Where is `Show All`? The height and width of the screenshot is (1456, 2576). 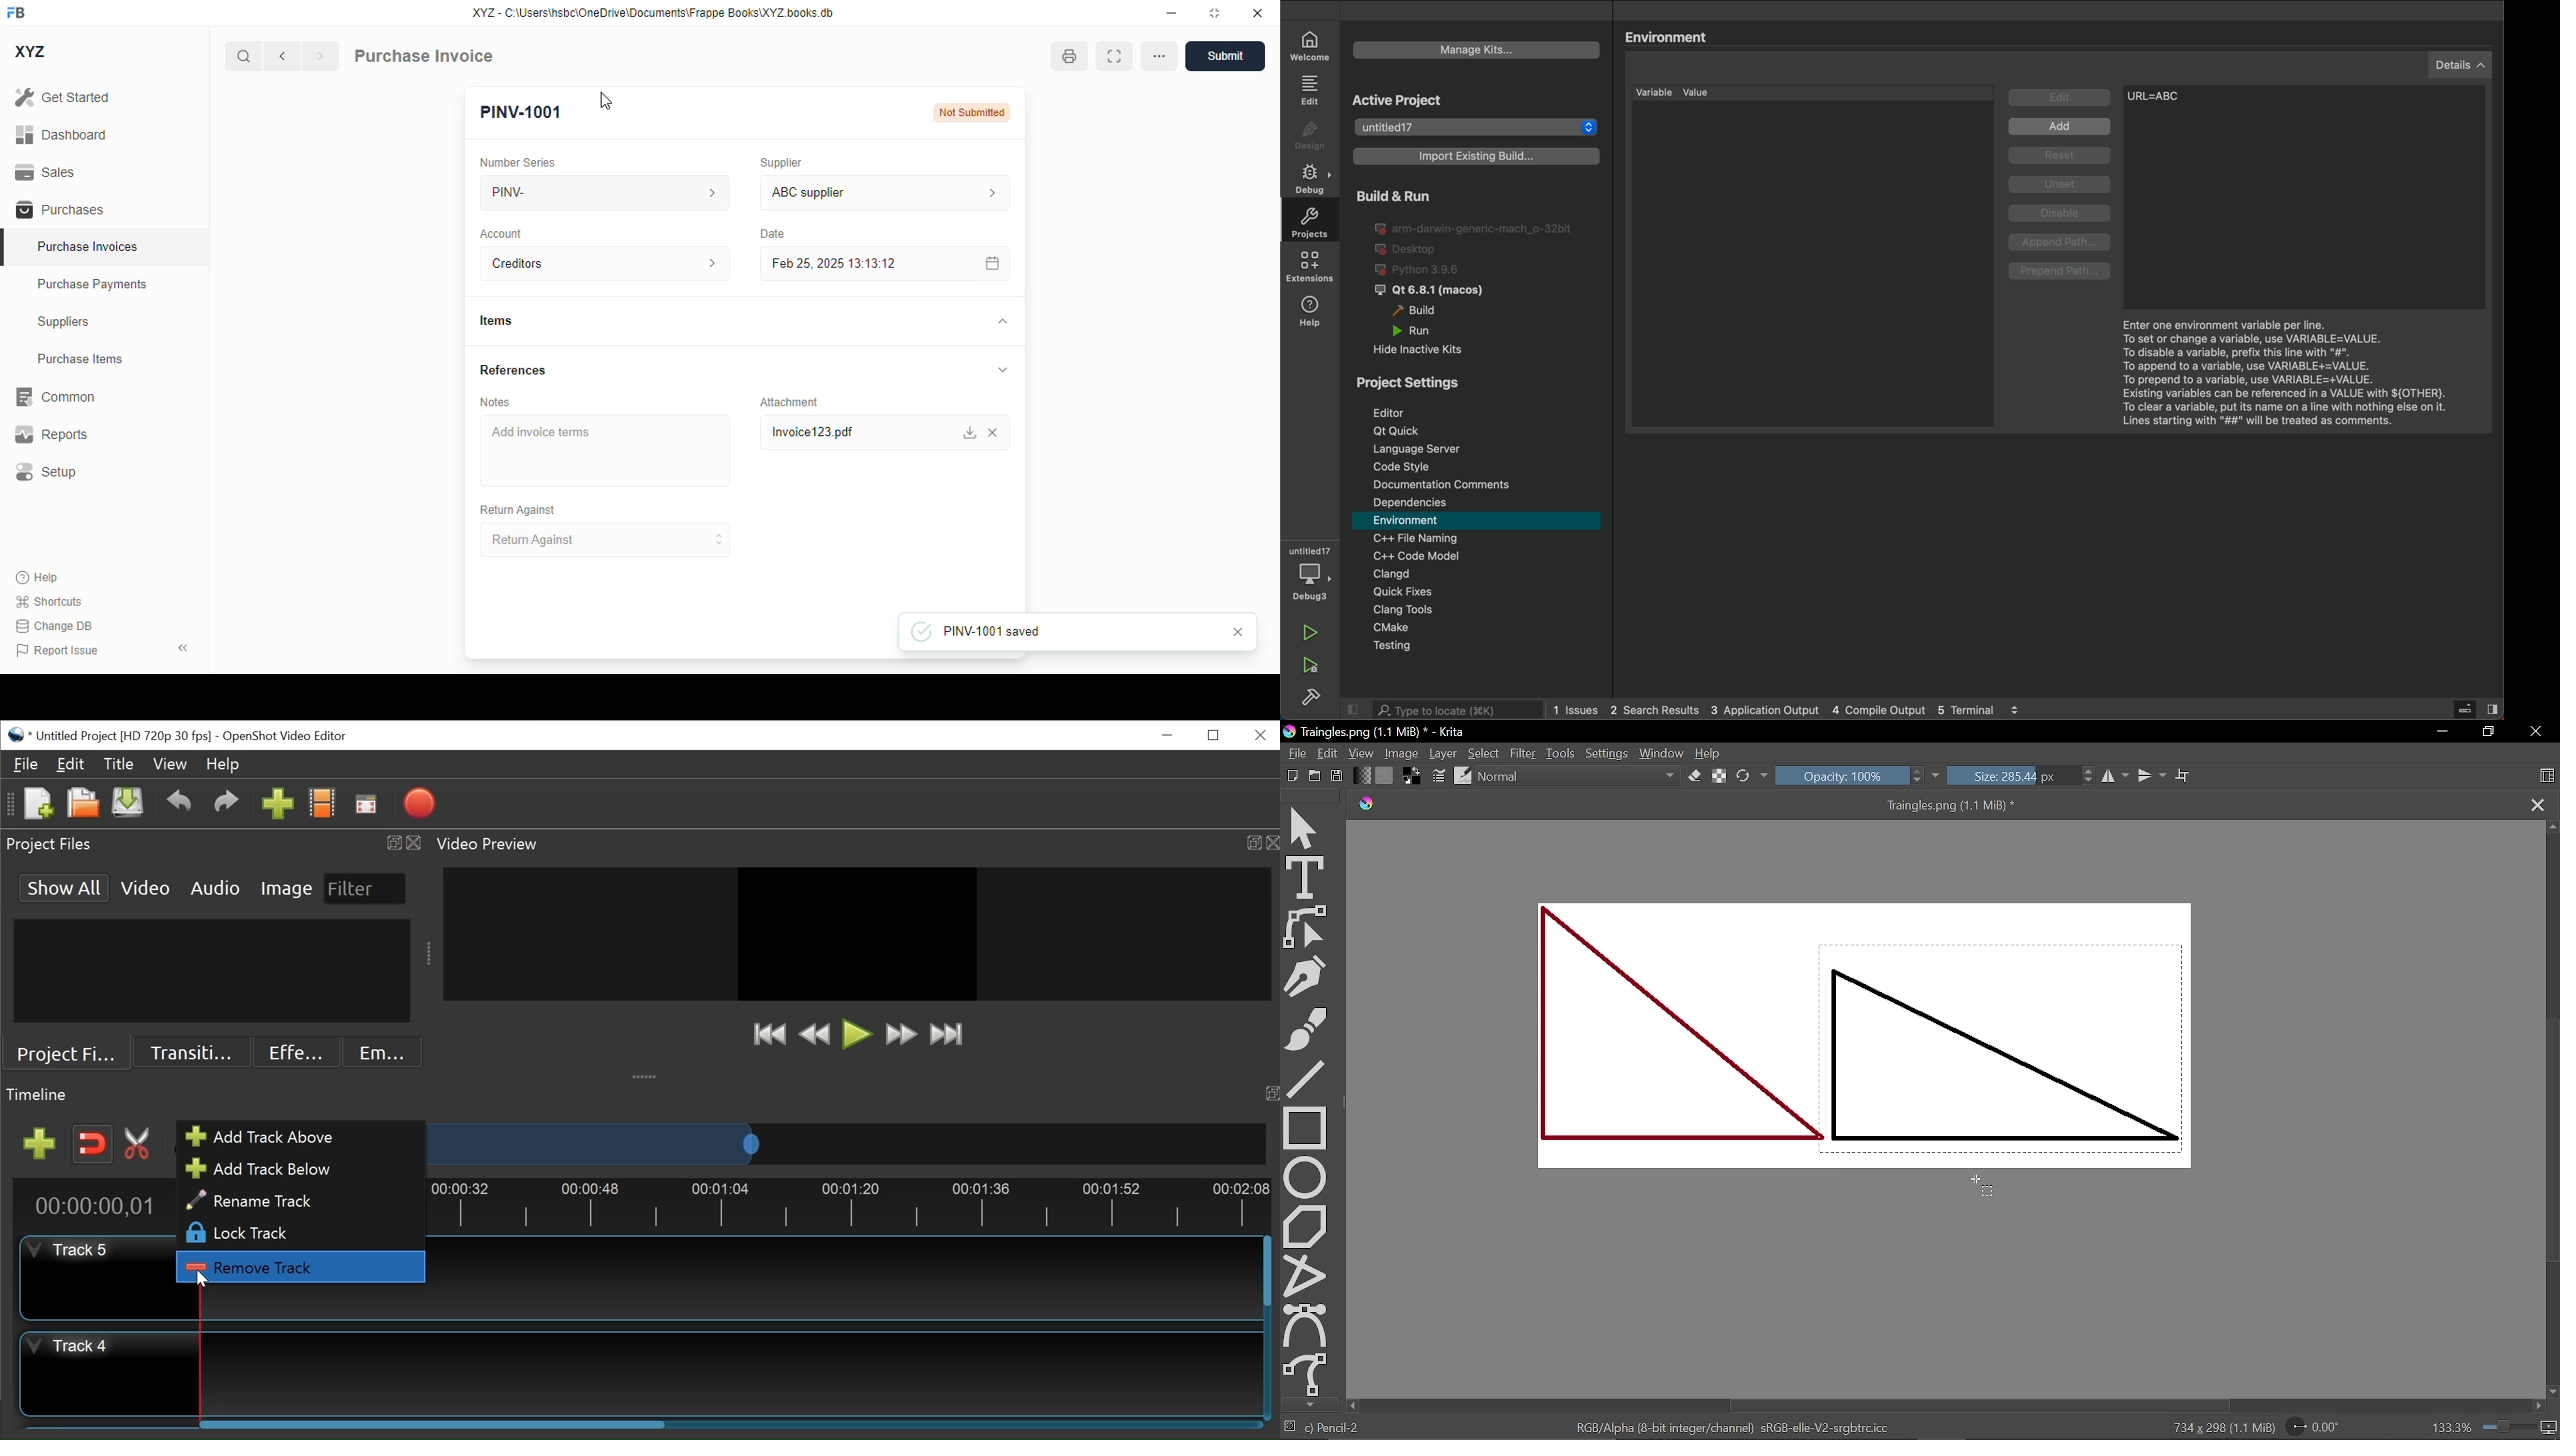
Show All is located at coordinates (65, 887).